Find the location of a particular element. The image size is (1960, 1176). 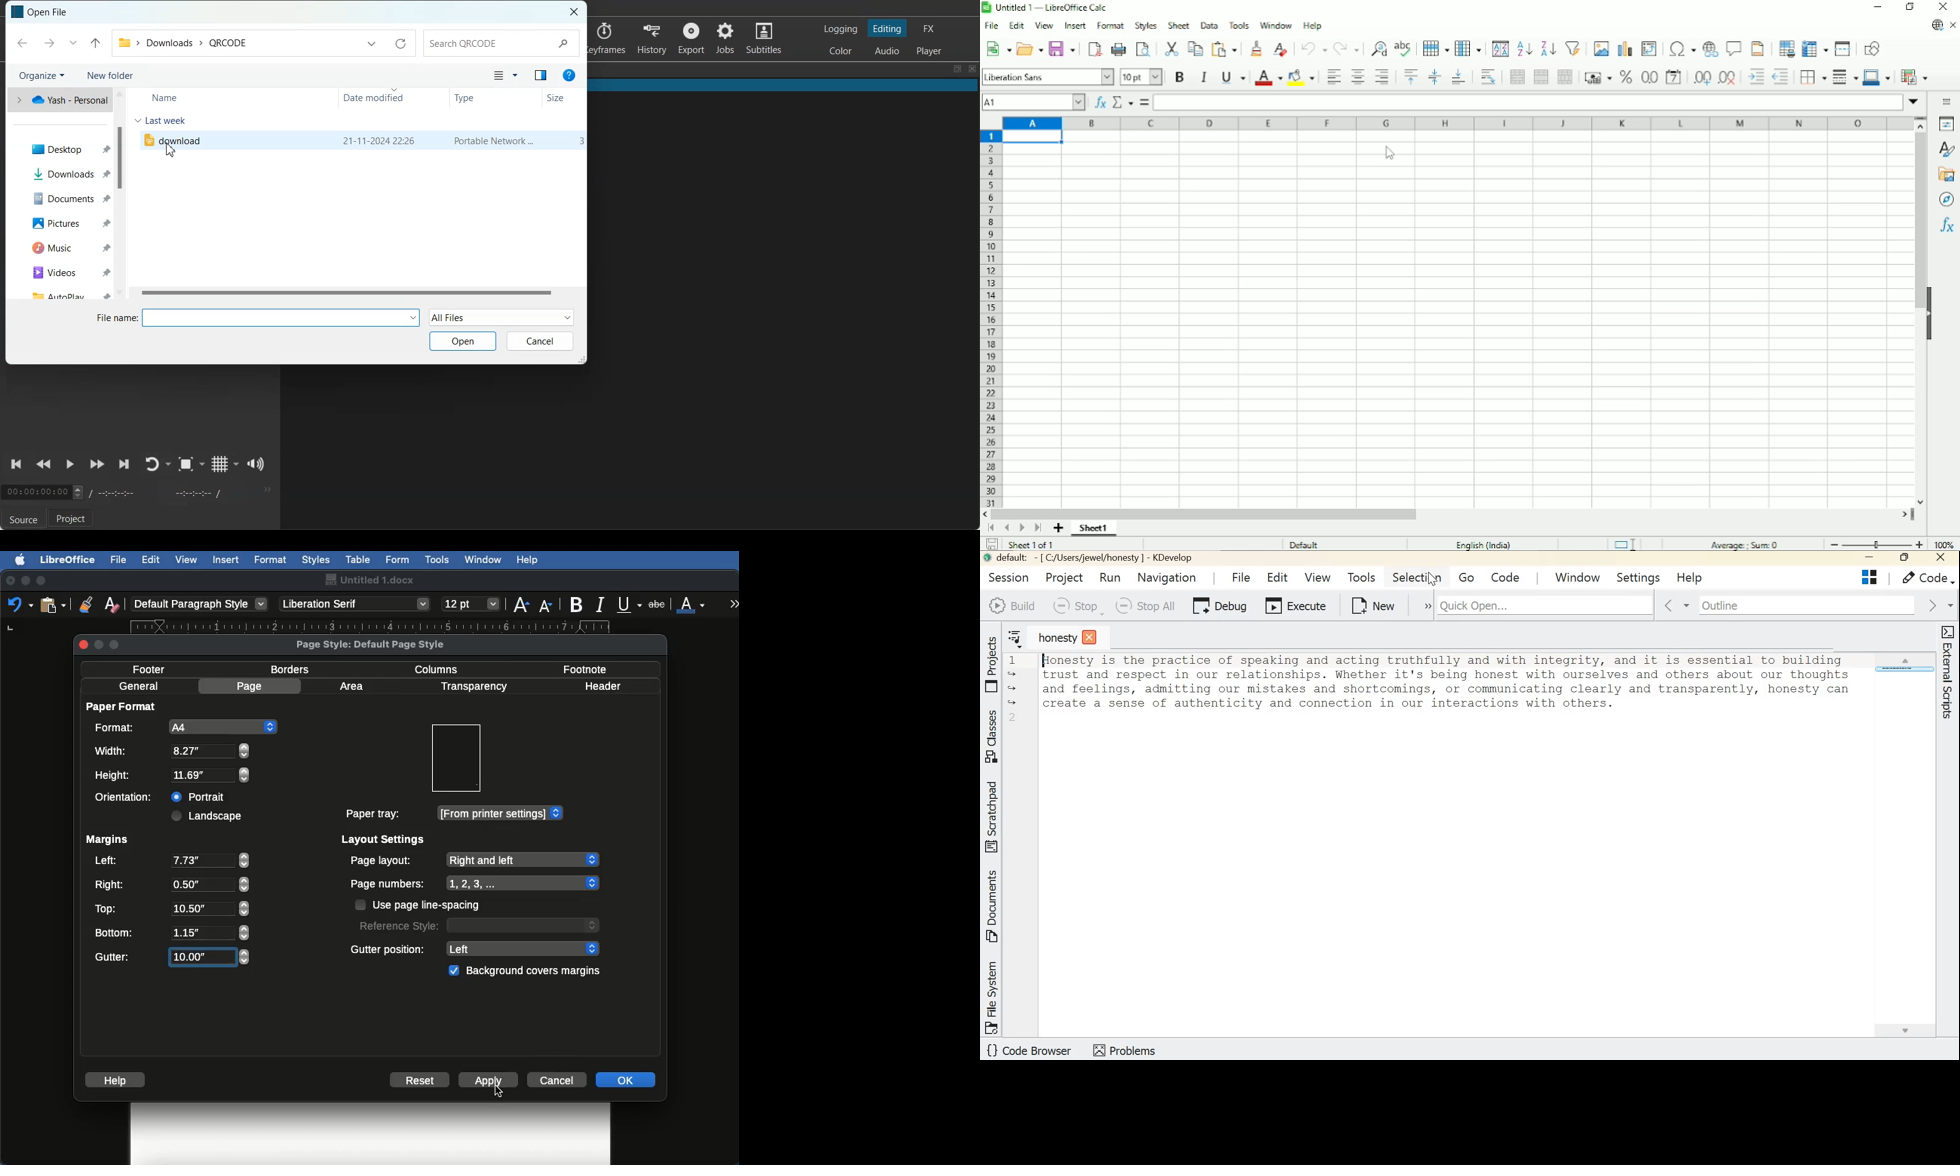

Border color is located at coordinates (1877, 77).